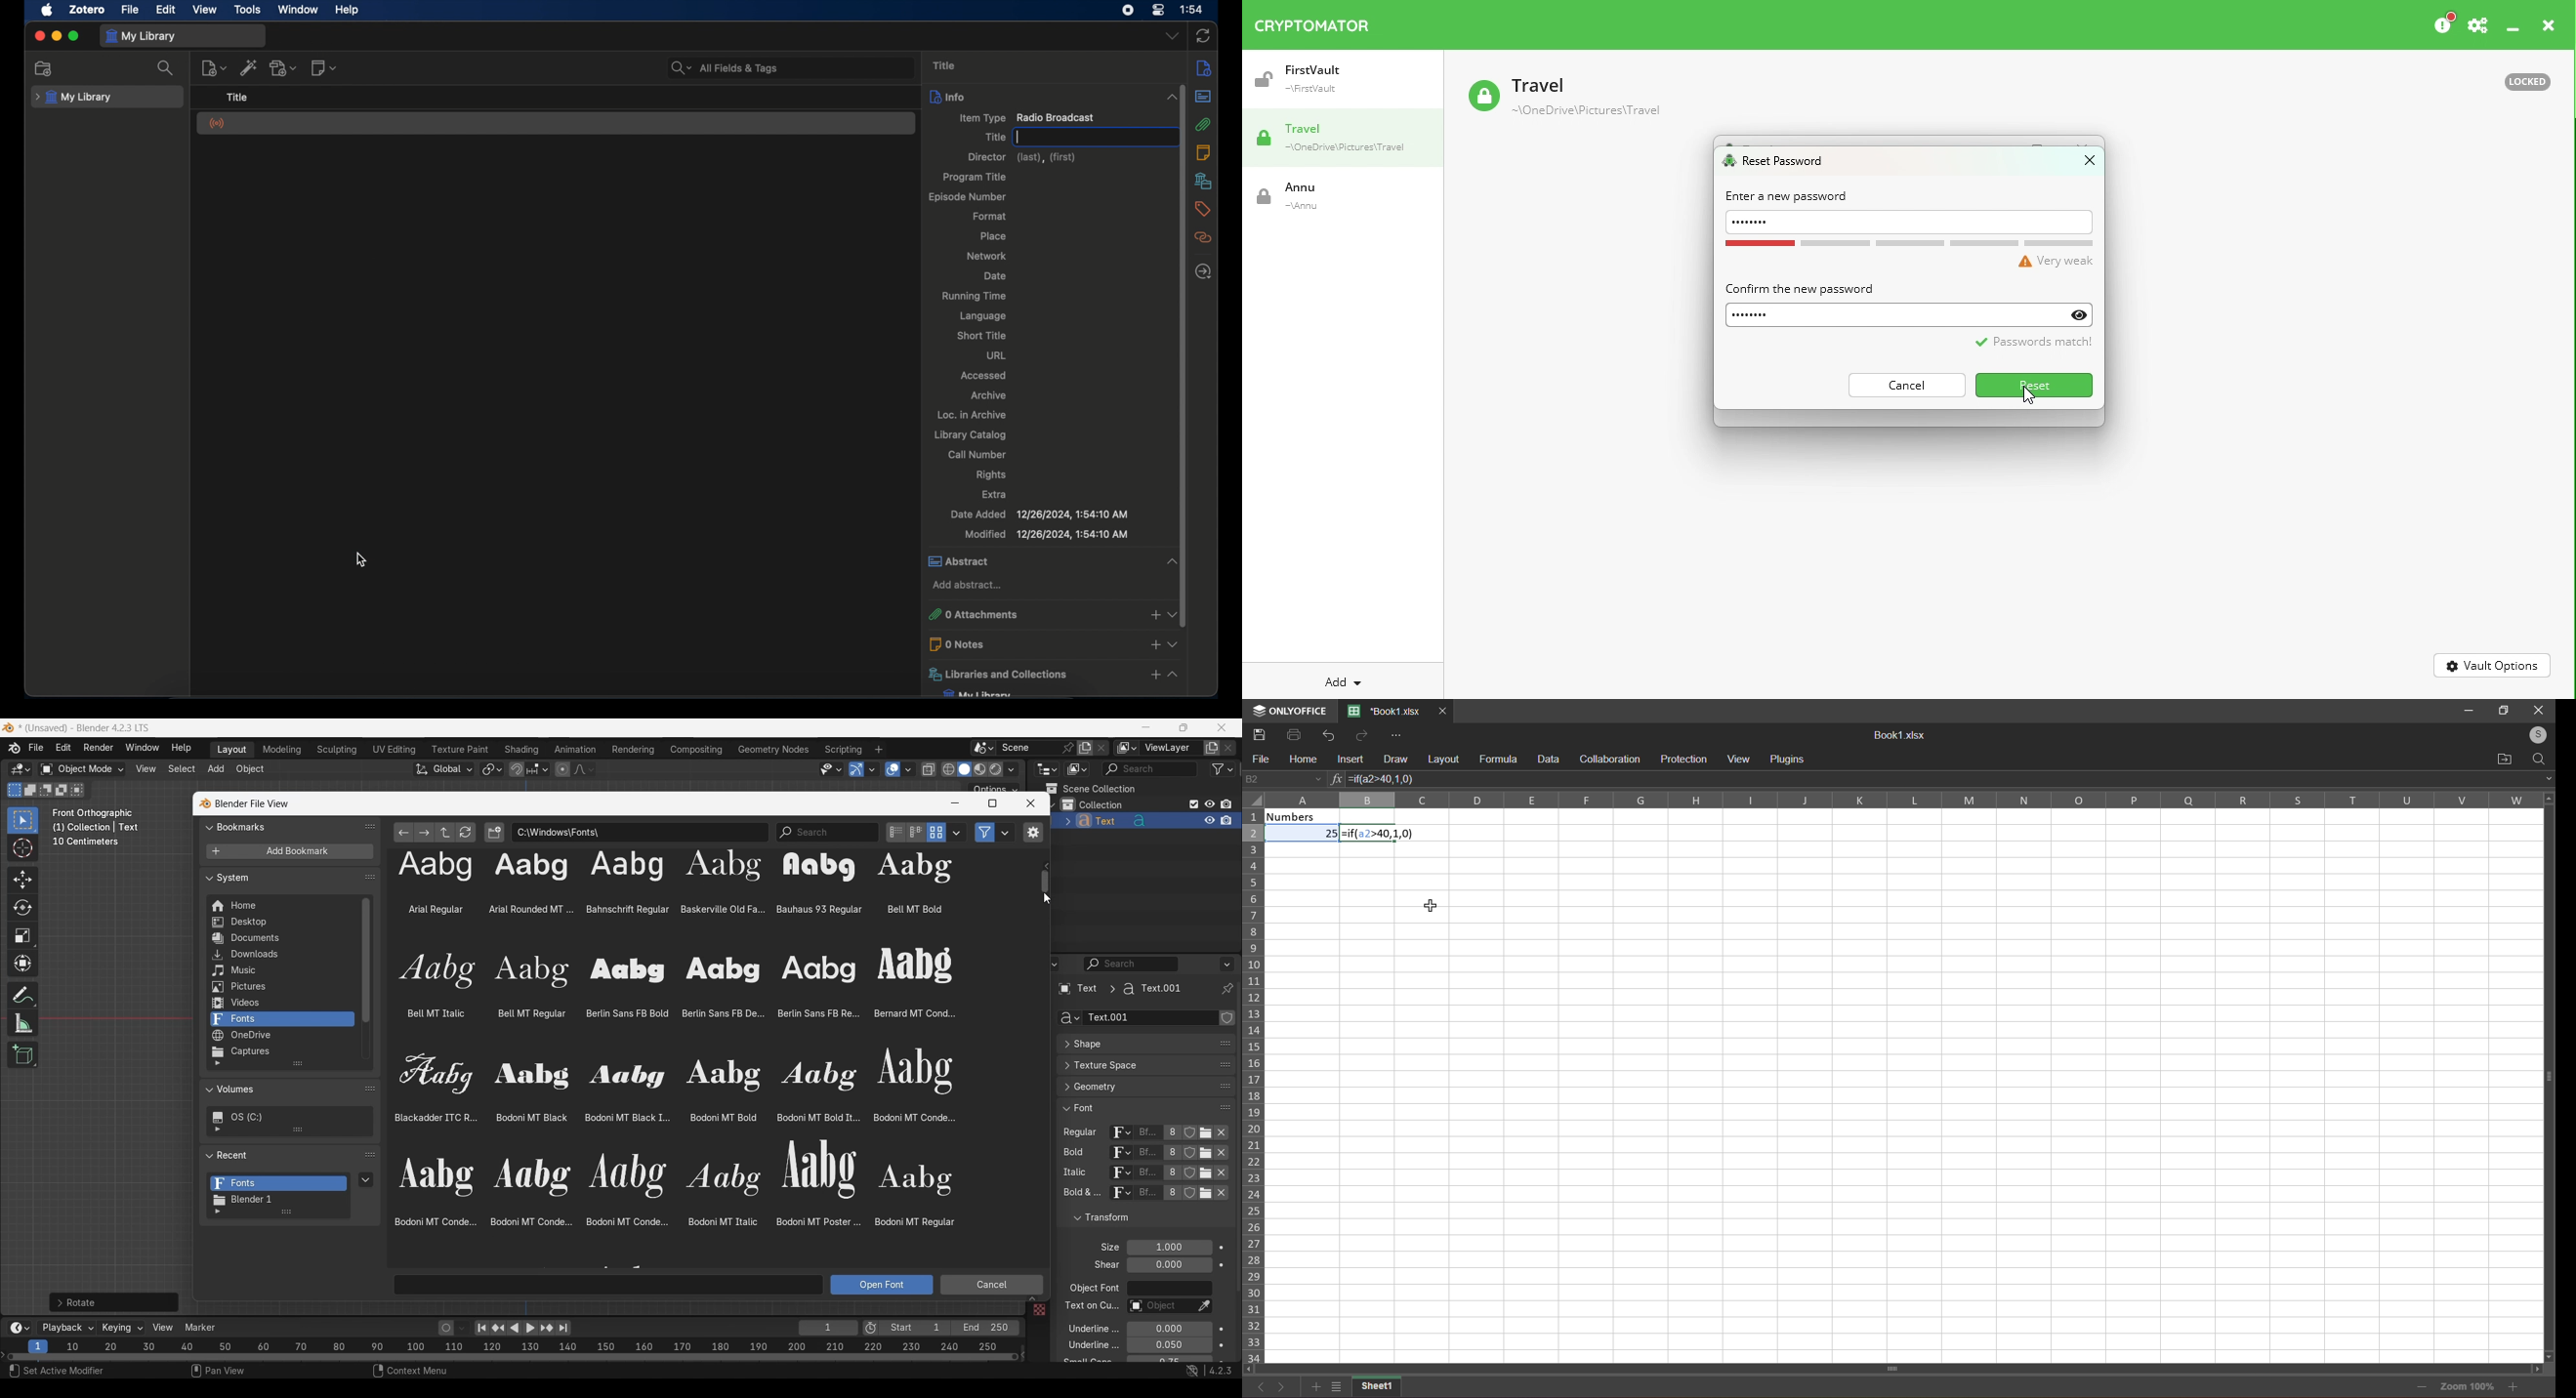  What do you see at coordinates (363, 559) in the screenshot?
I see `cursor` at bounding box center [363, 559].